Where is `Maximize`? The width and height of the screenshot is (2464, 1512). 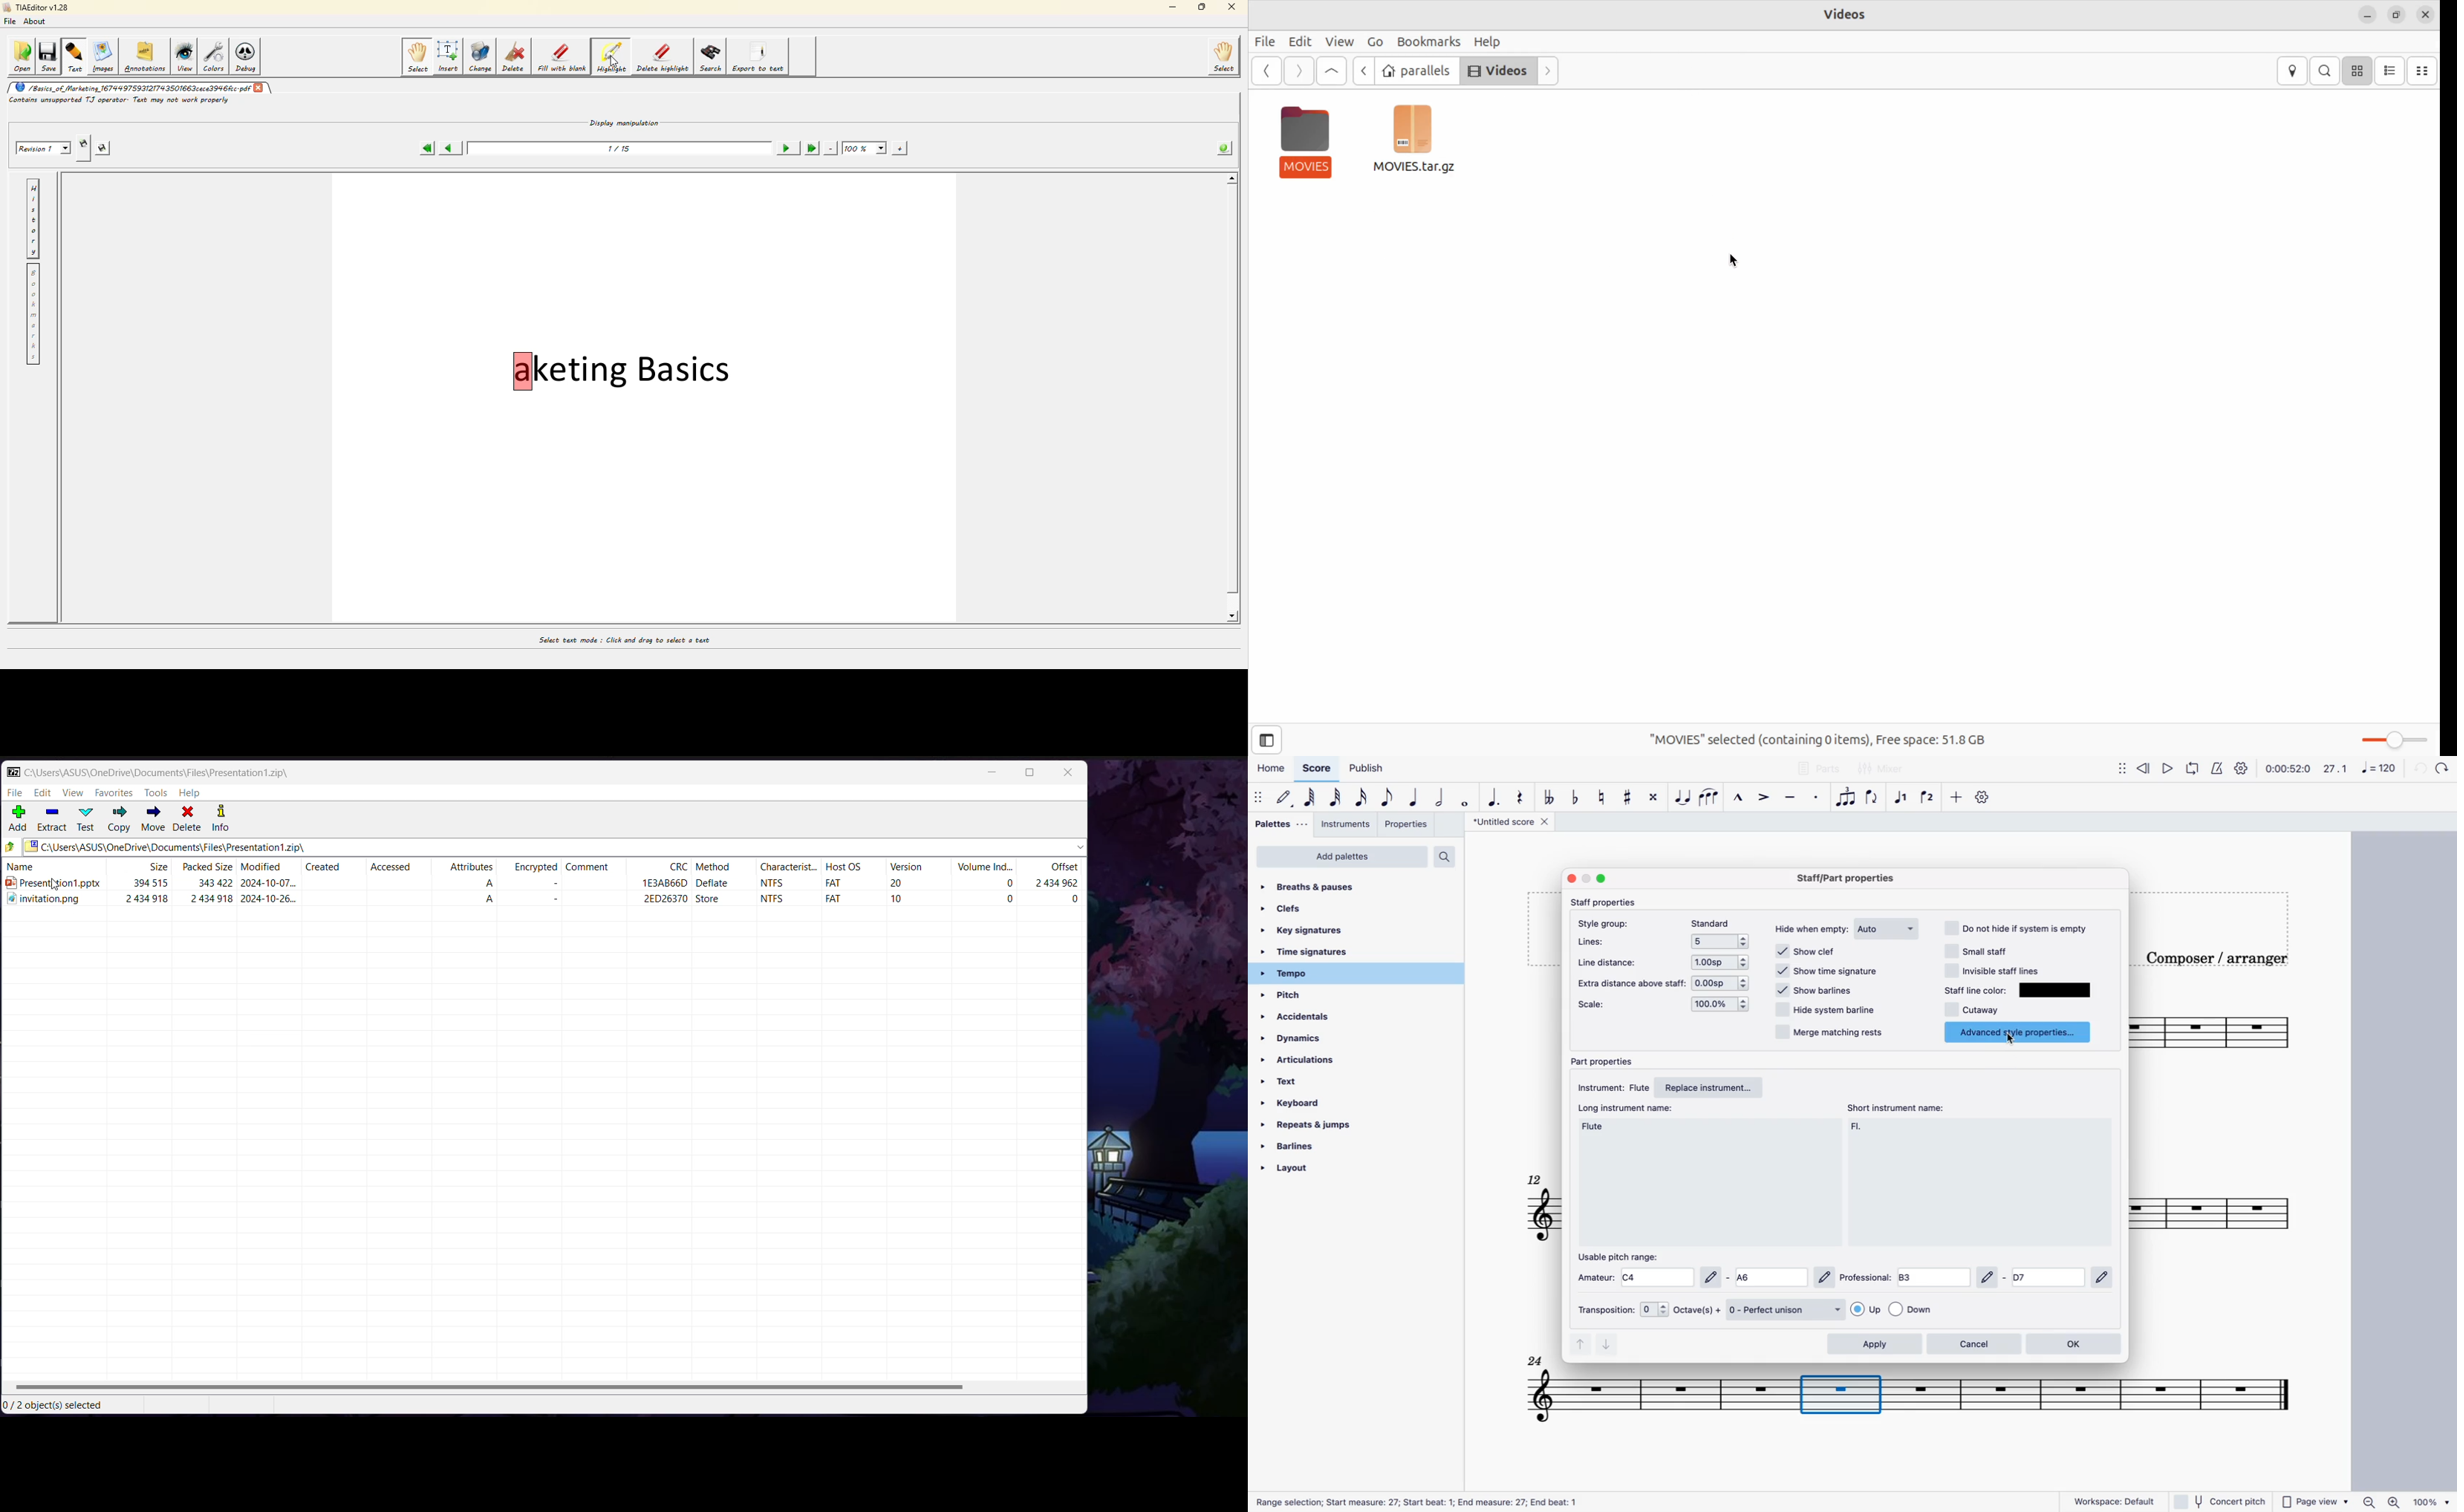 Maximize is located at coordinates (1030, 772).